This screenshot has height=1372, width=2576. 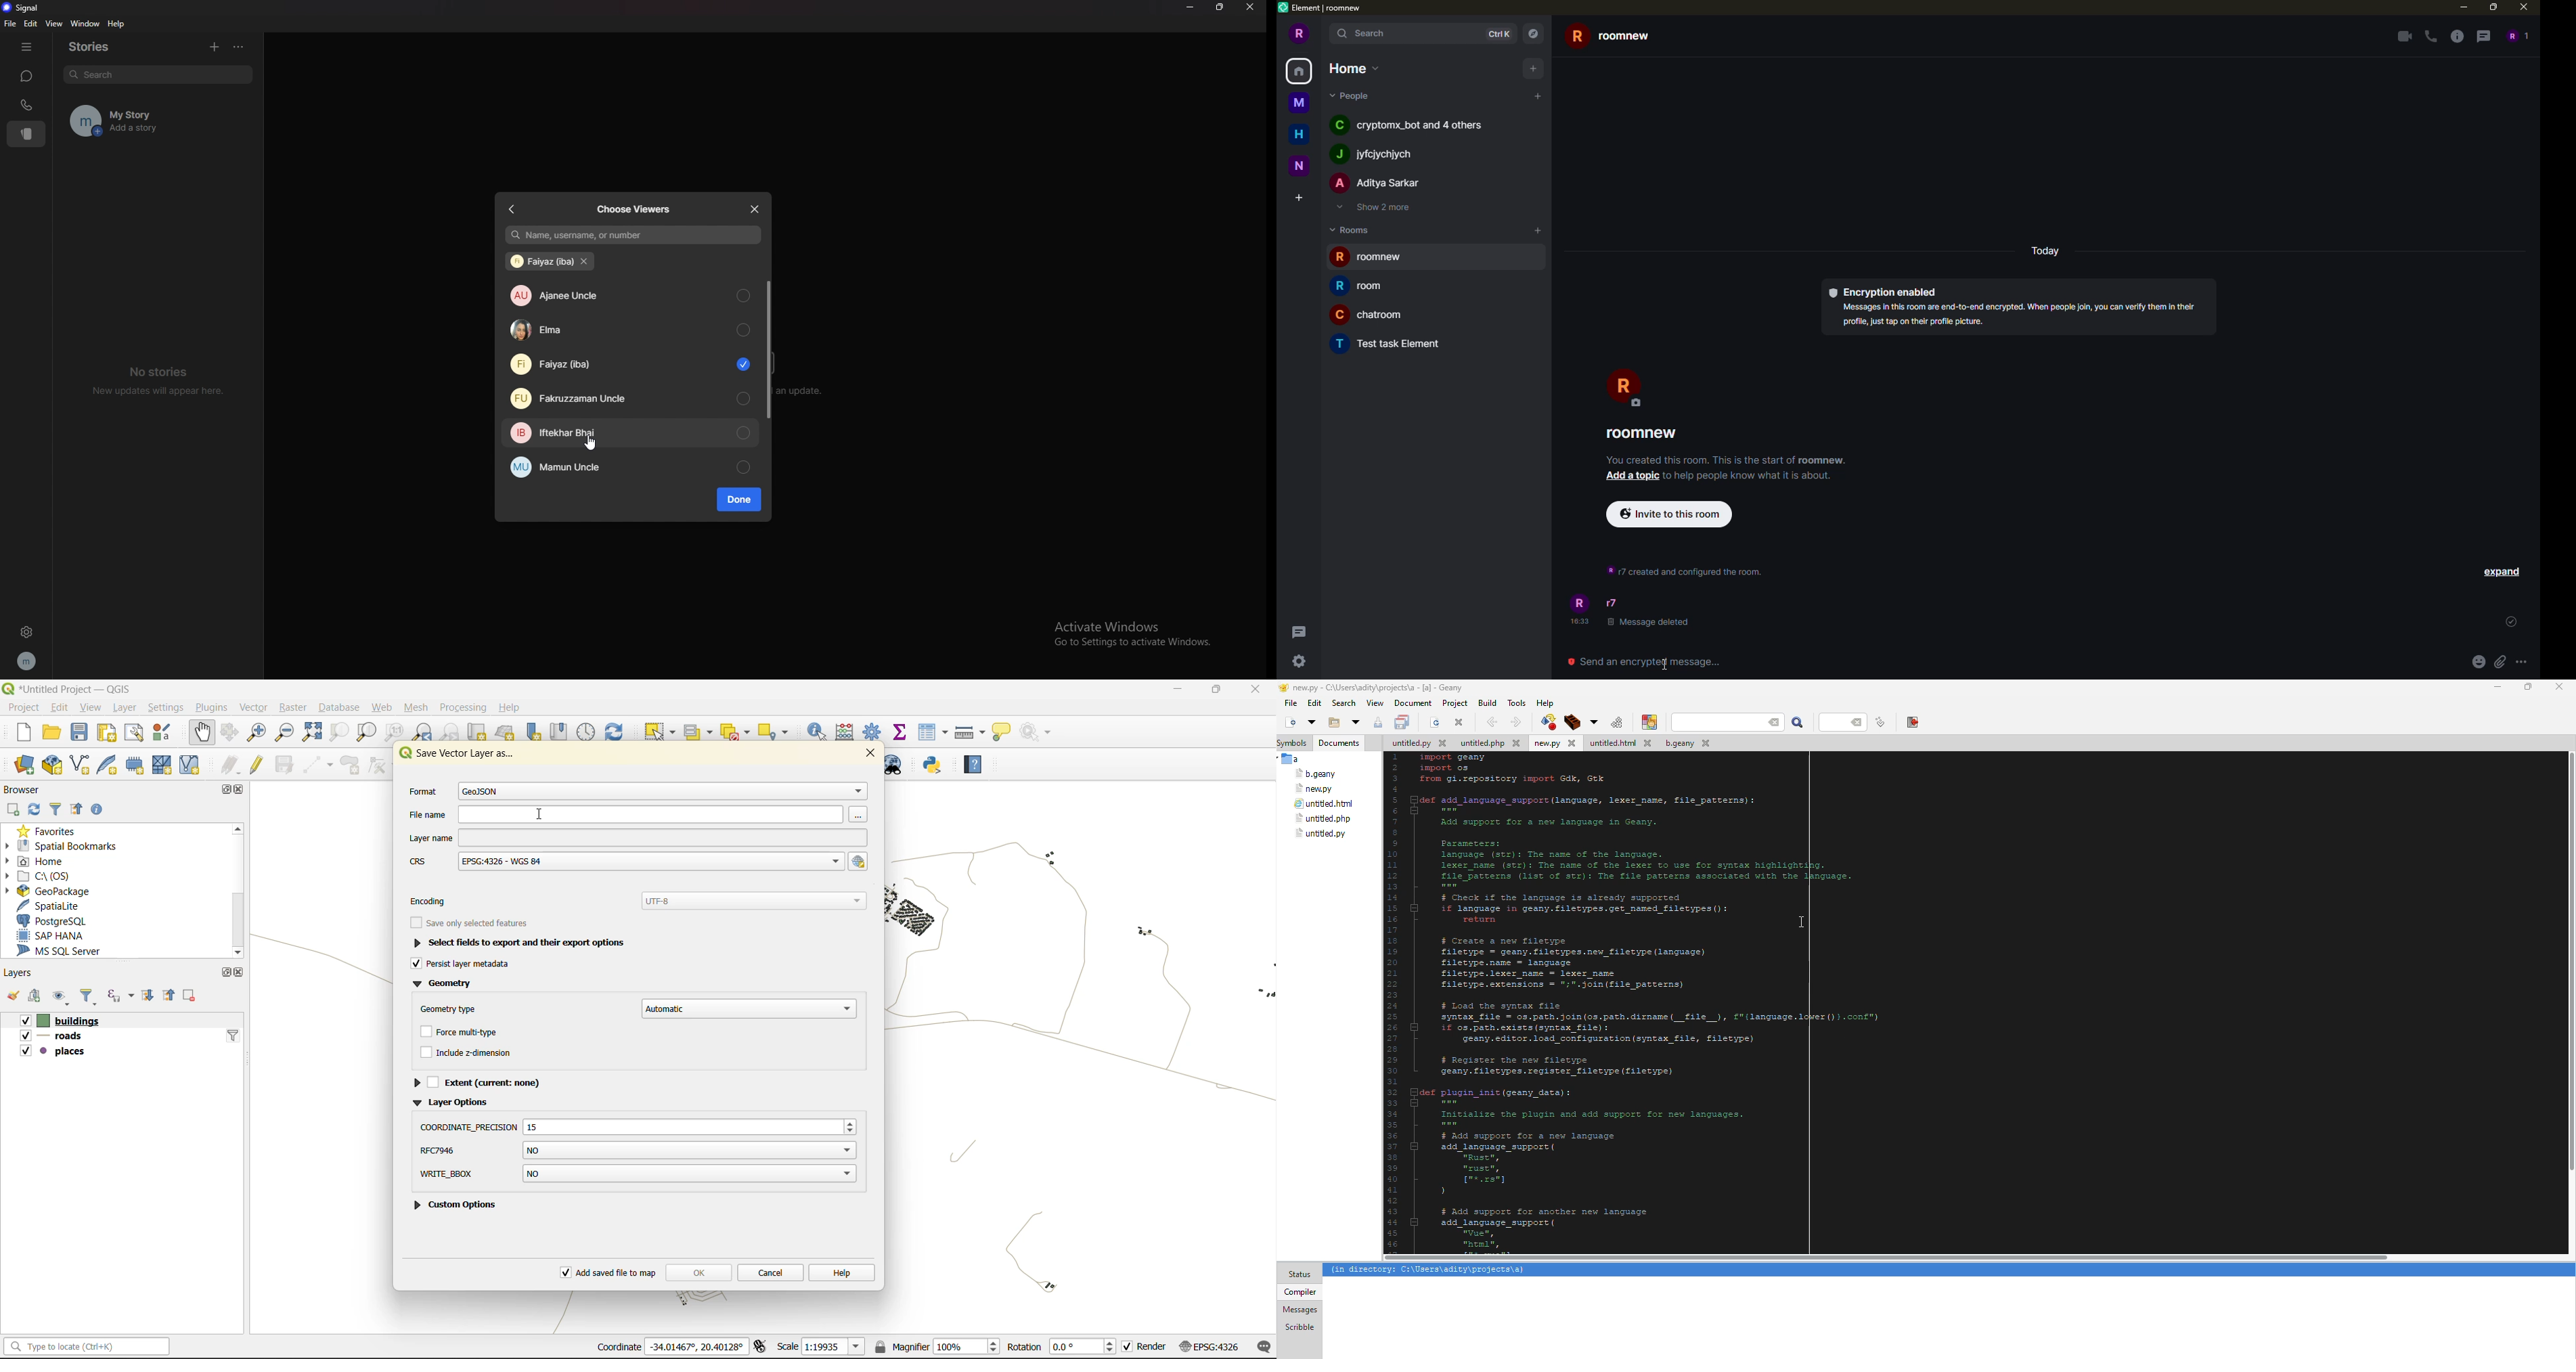 What do you see at coordinates (658, 732) in the screenshot?
I see `select` at bounding box center [658, 732].